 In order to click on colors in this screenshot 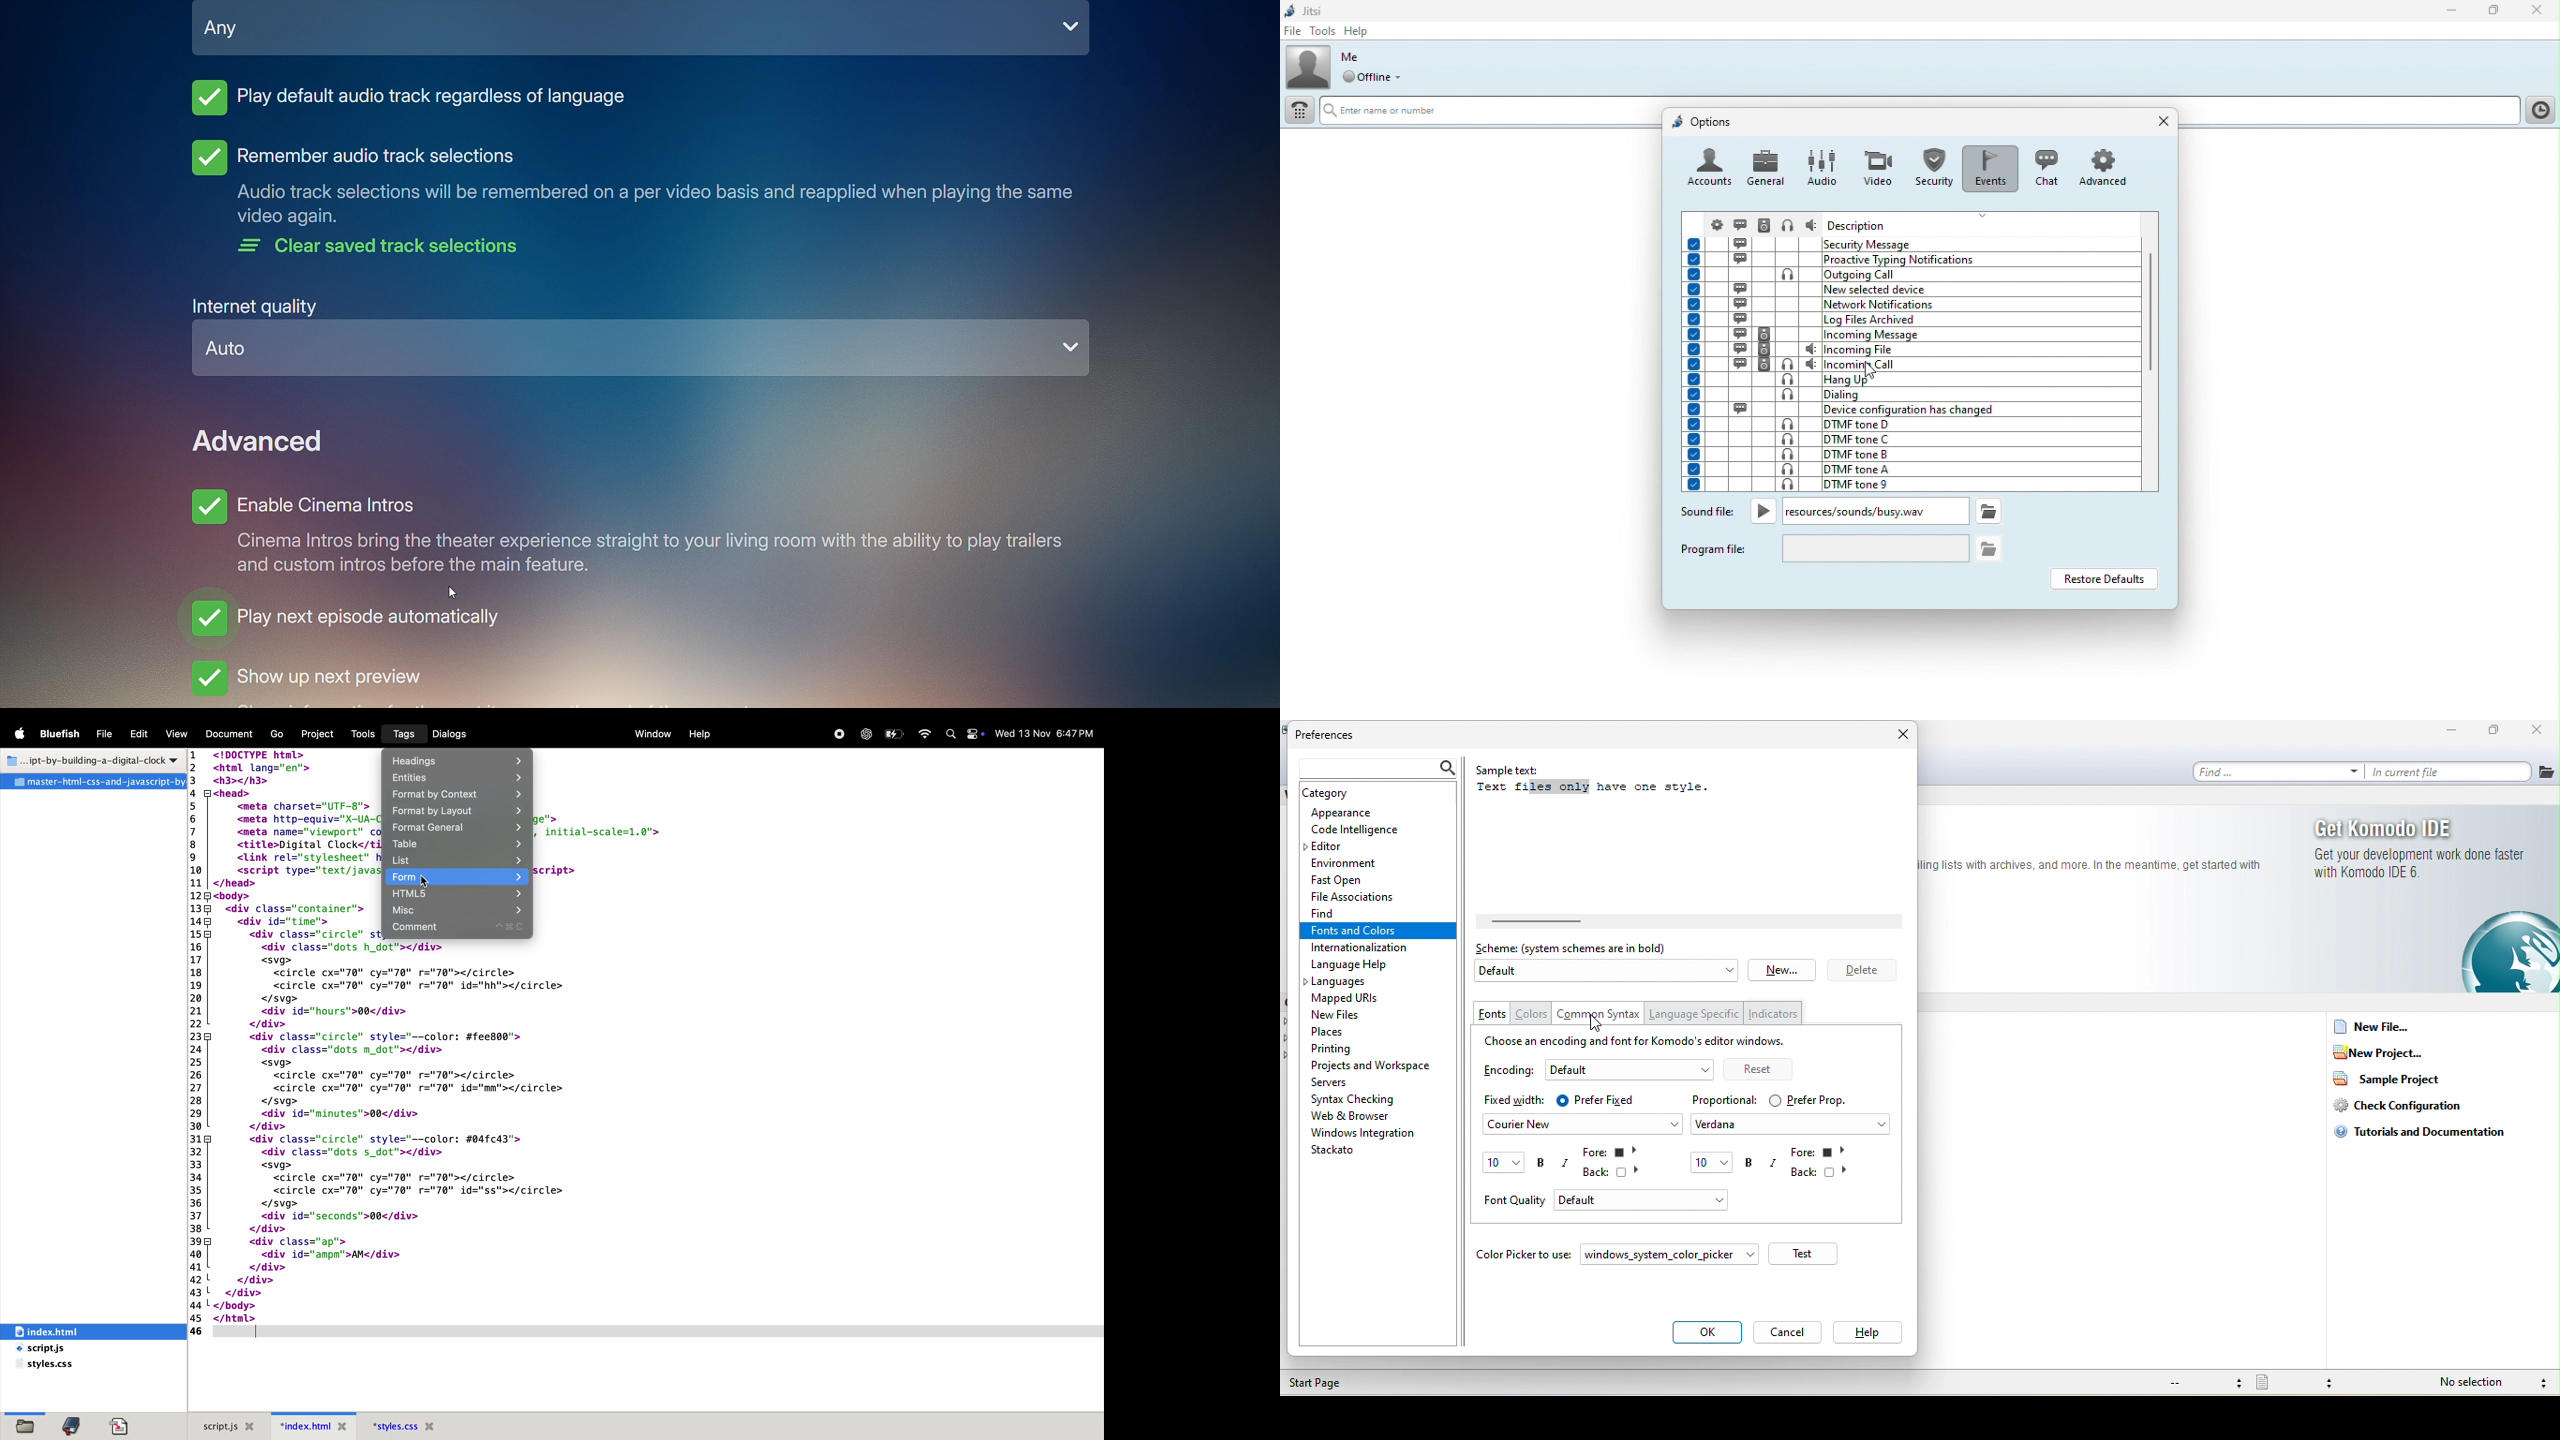, I will do `click(1532, 1014)`.